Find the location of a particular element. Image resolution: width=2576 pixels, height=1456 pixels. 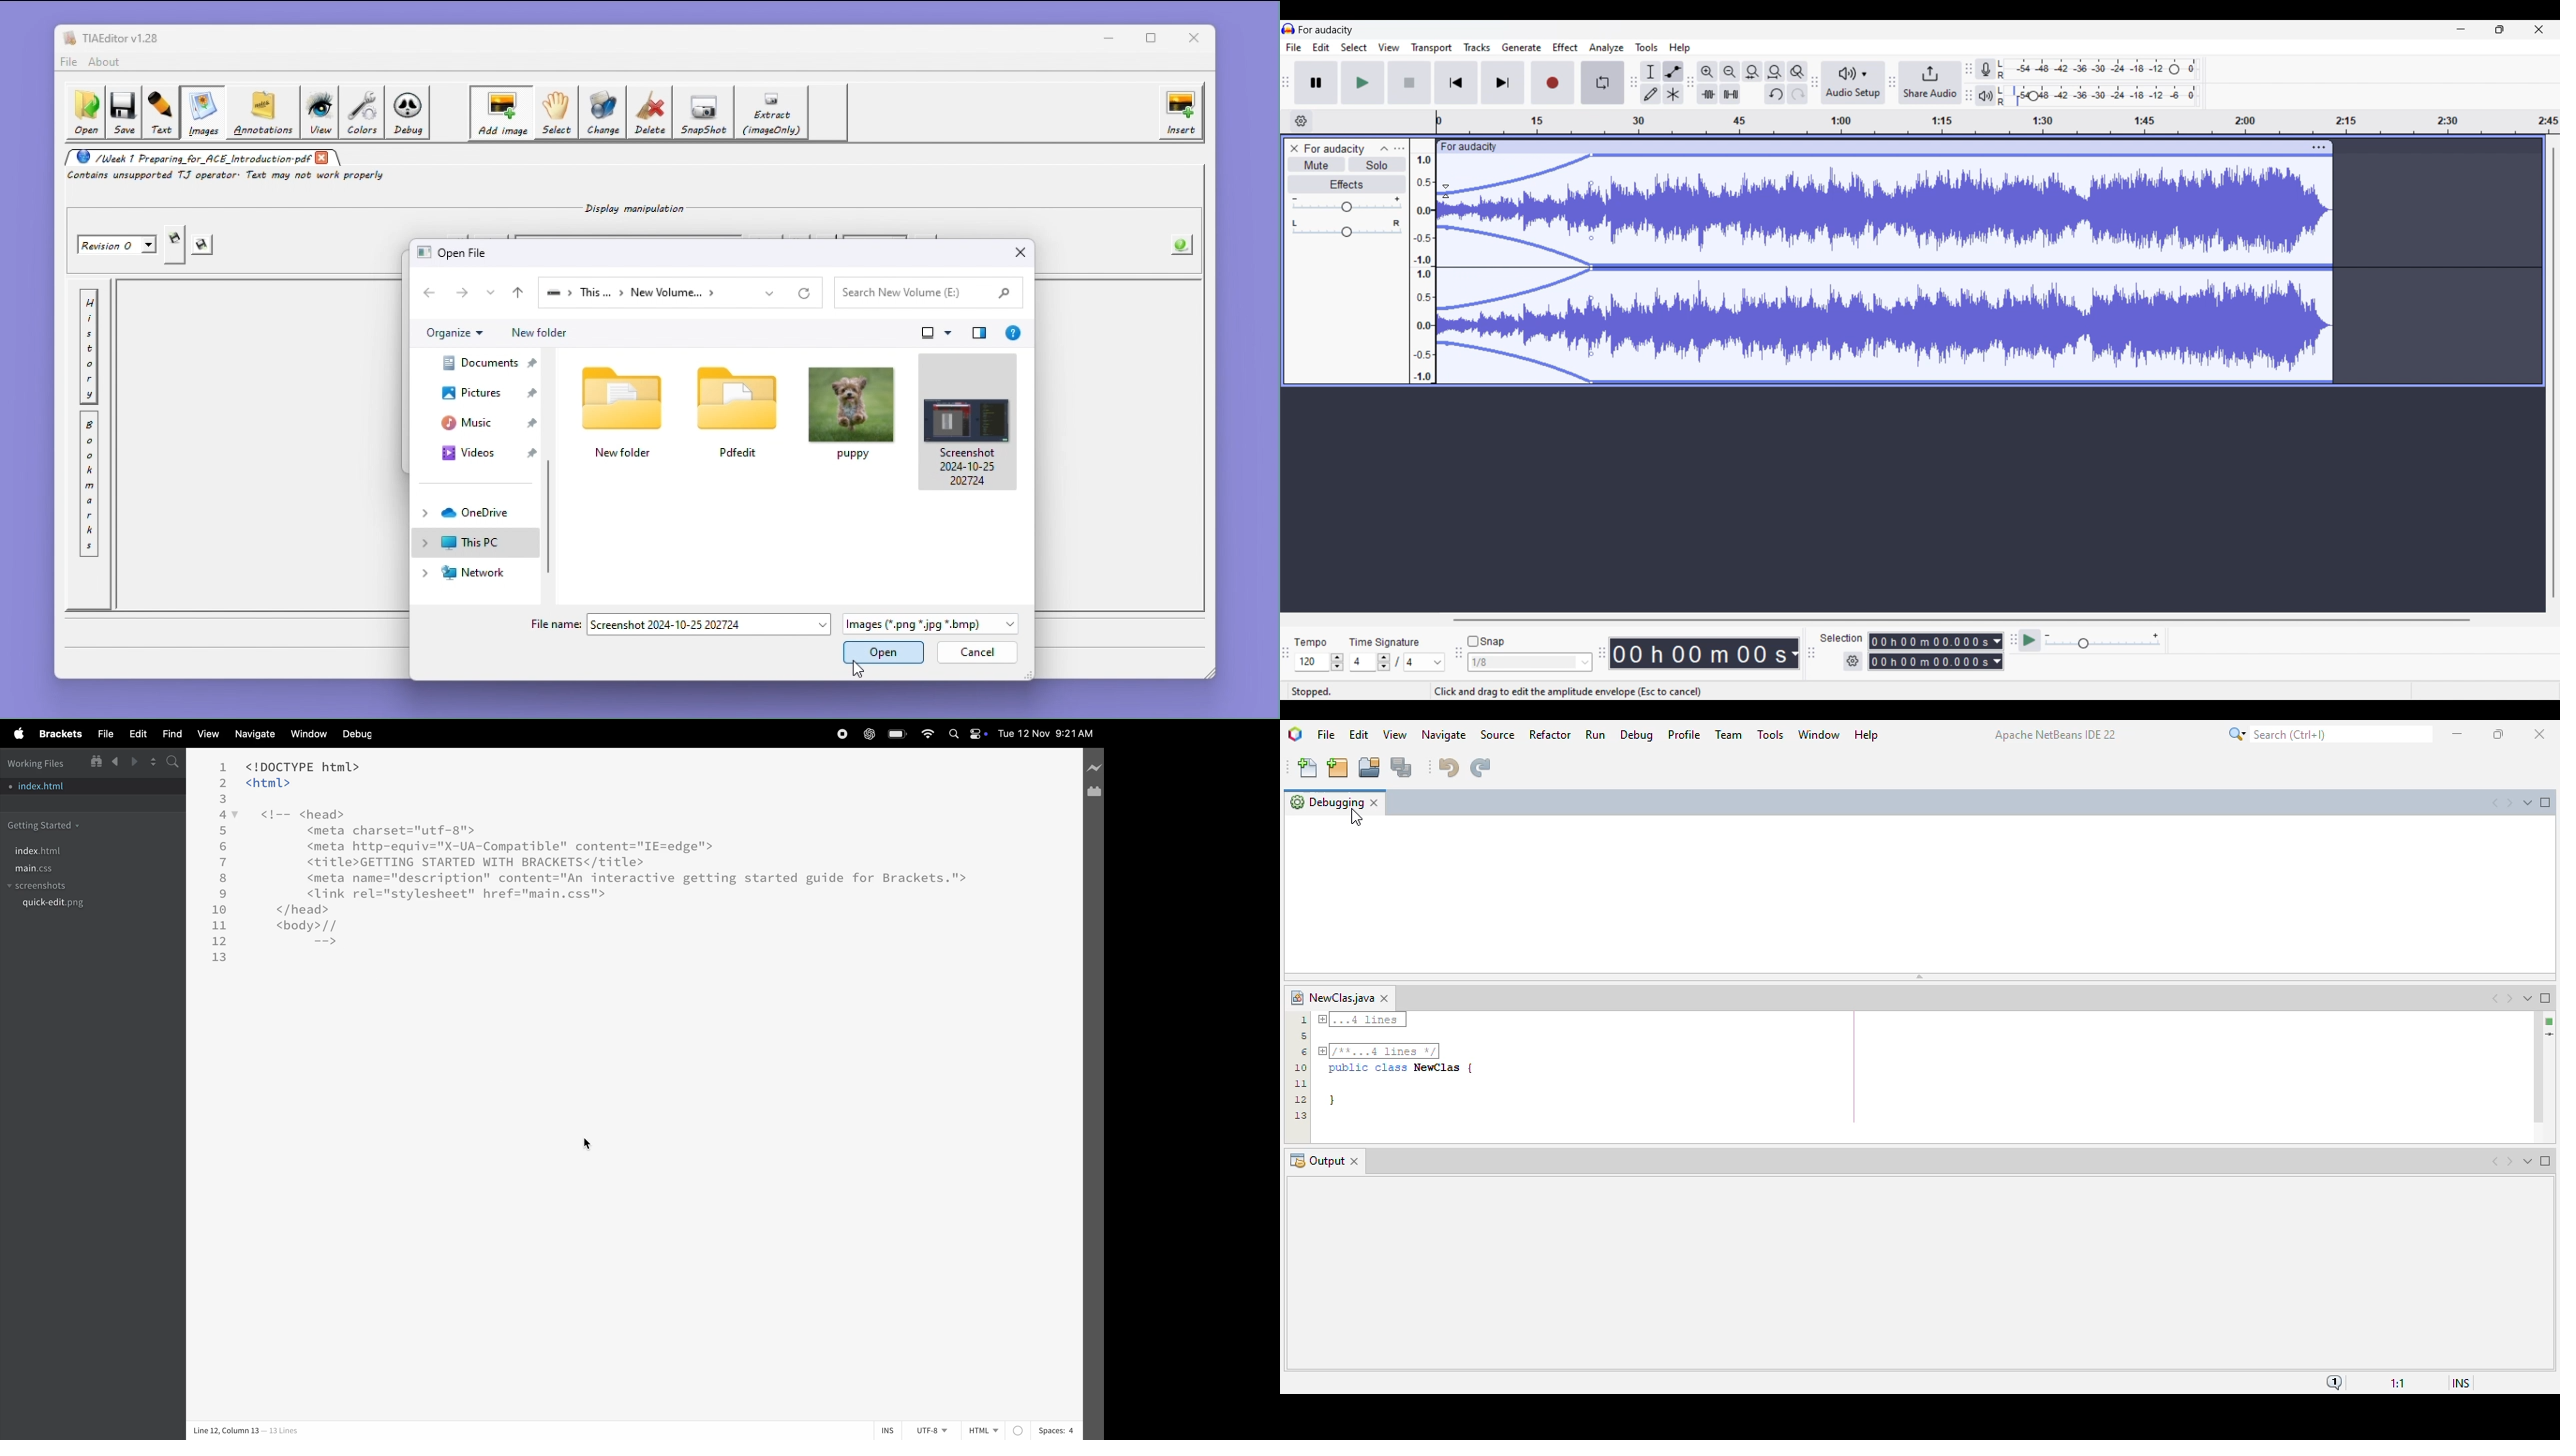

ins is located at coordinates (881, 1431).